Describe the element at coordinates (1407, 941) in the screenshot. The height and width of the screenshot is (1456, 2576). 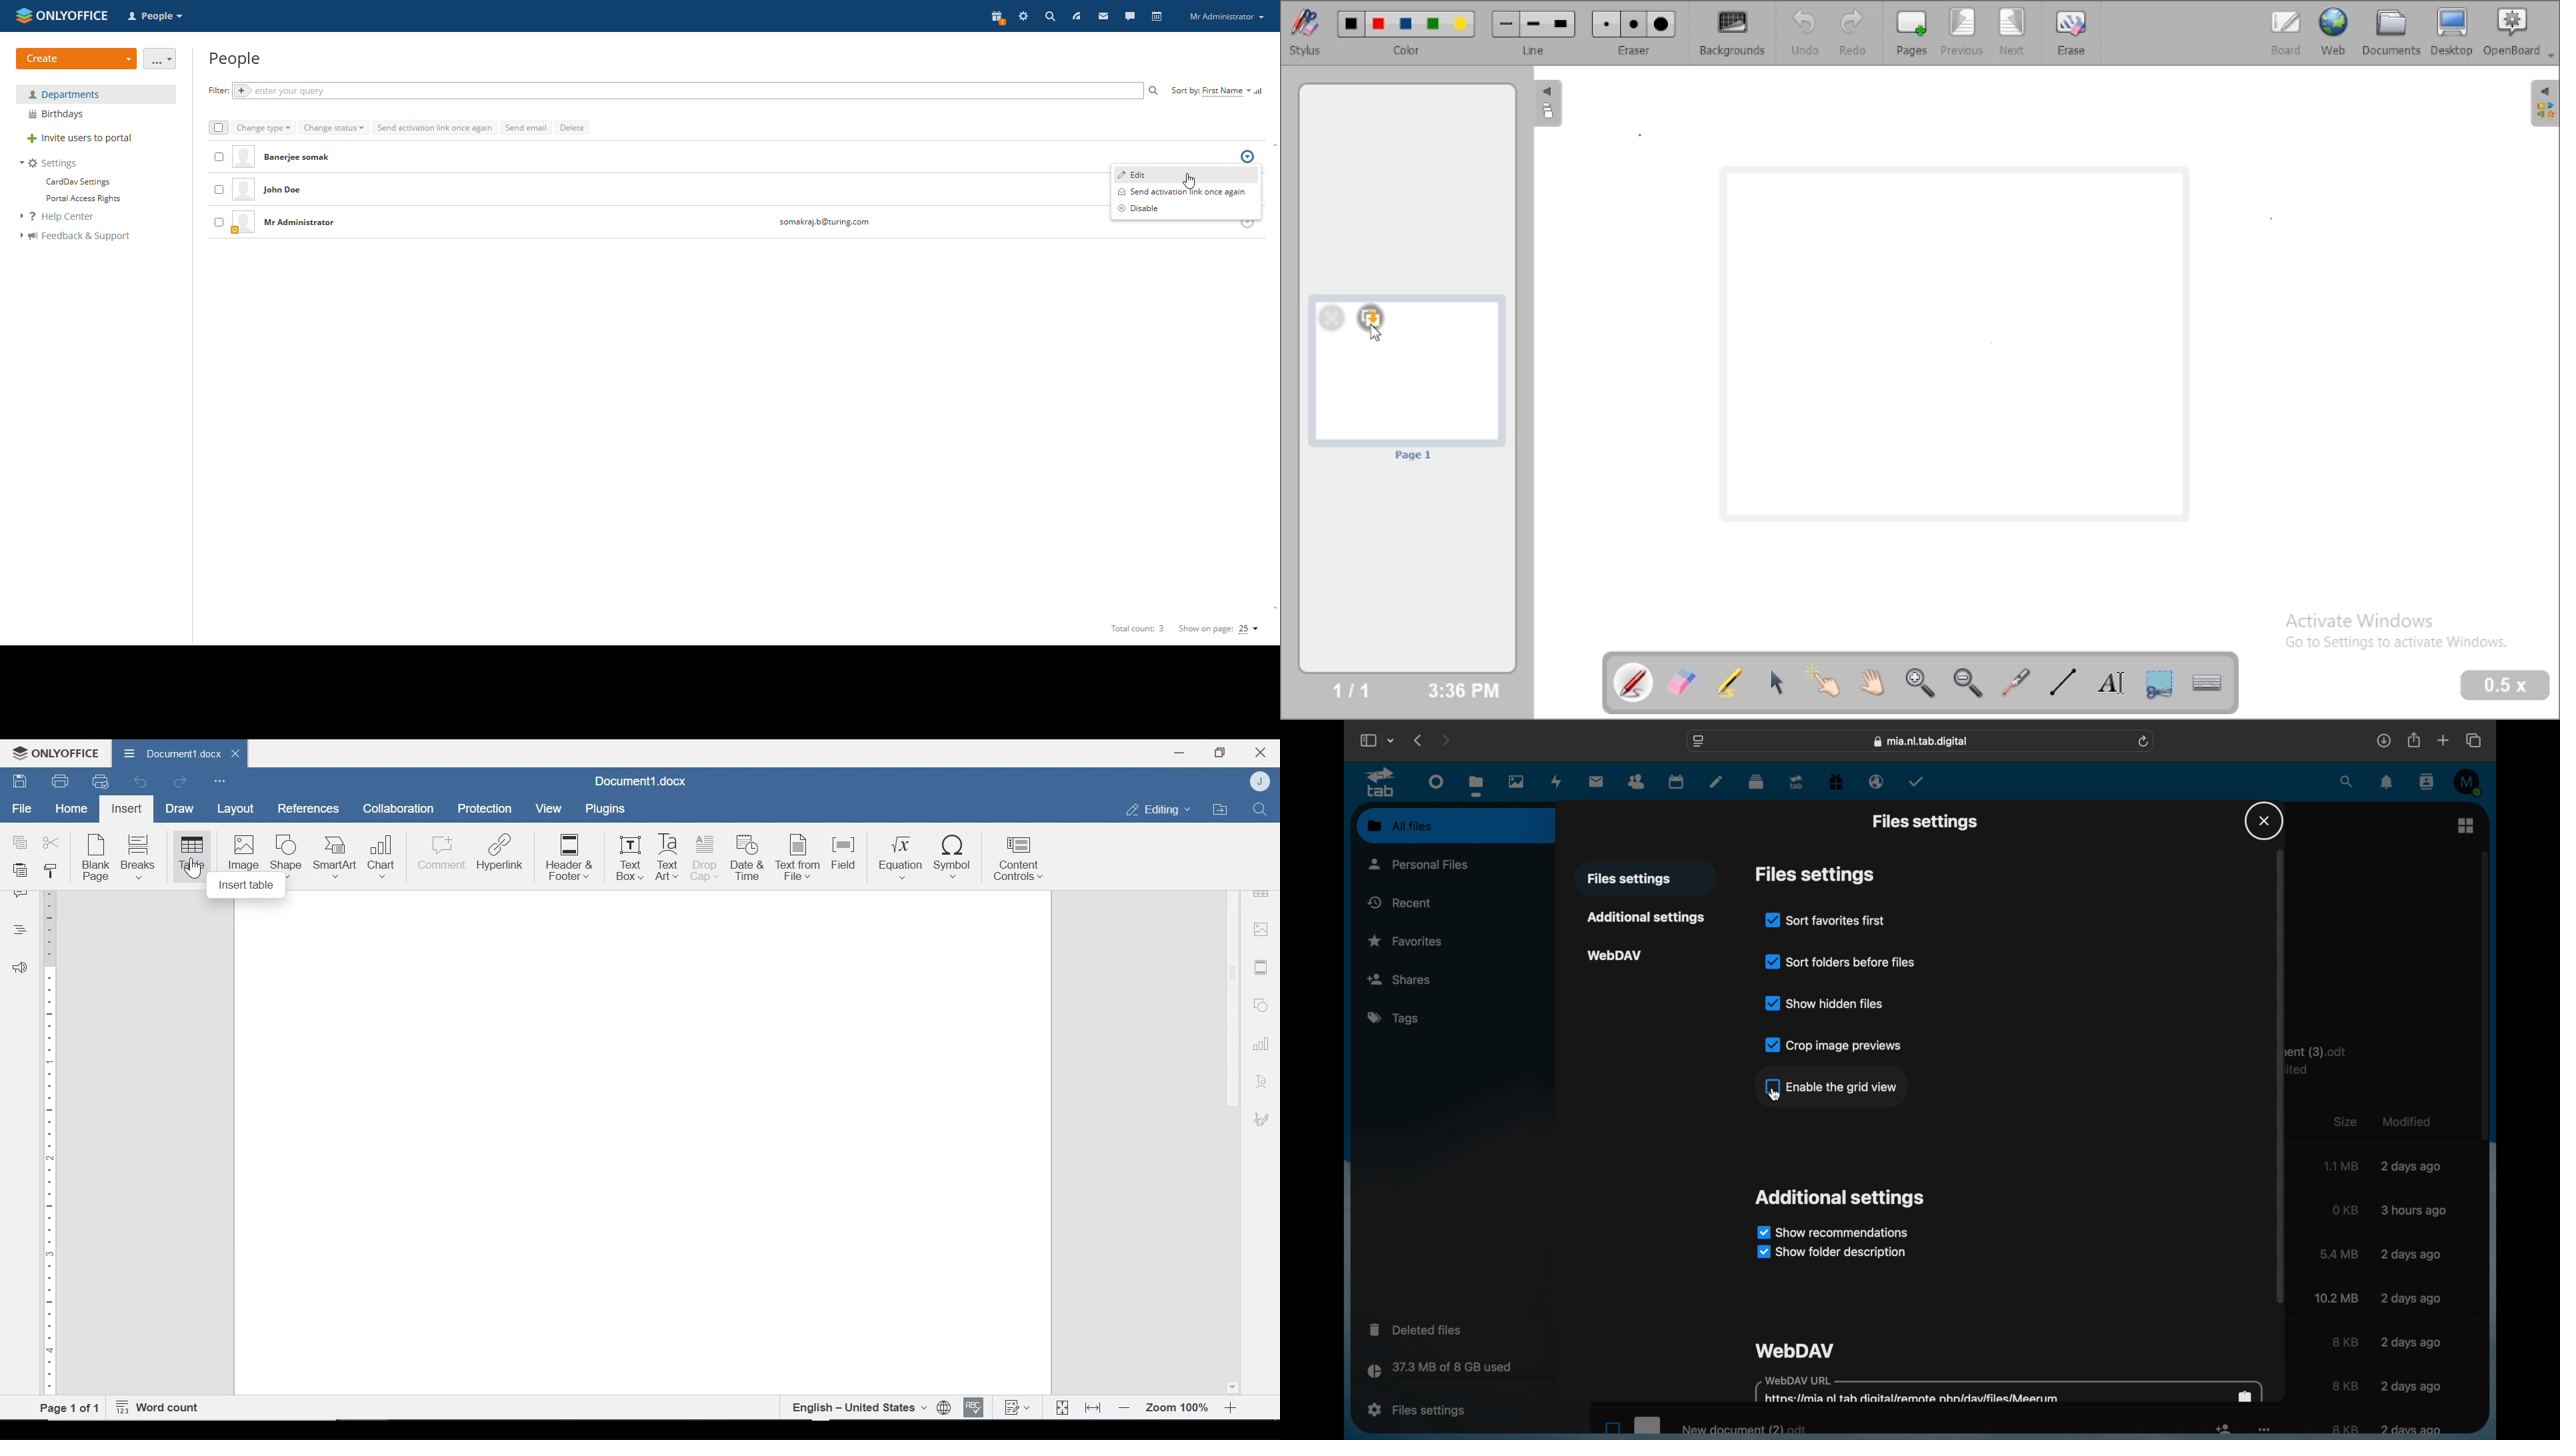
I see `favorites` at that location.